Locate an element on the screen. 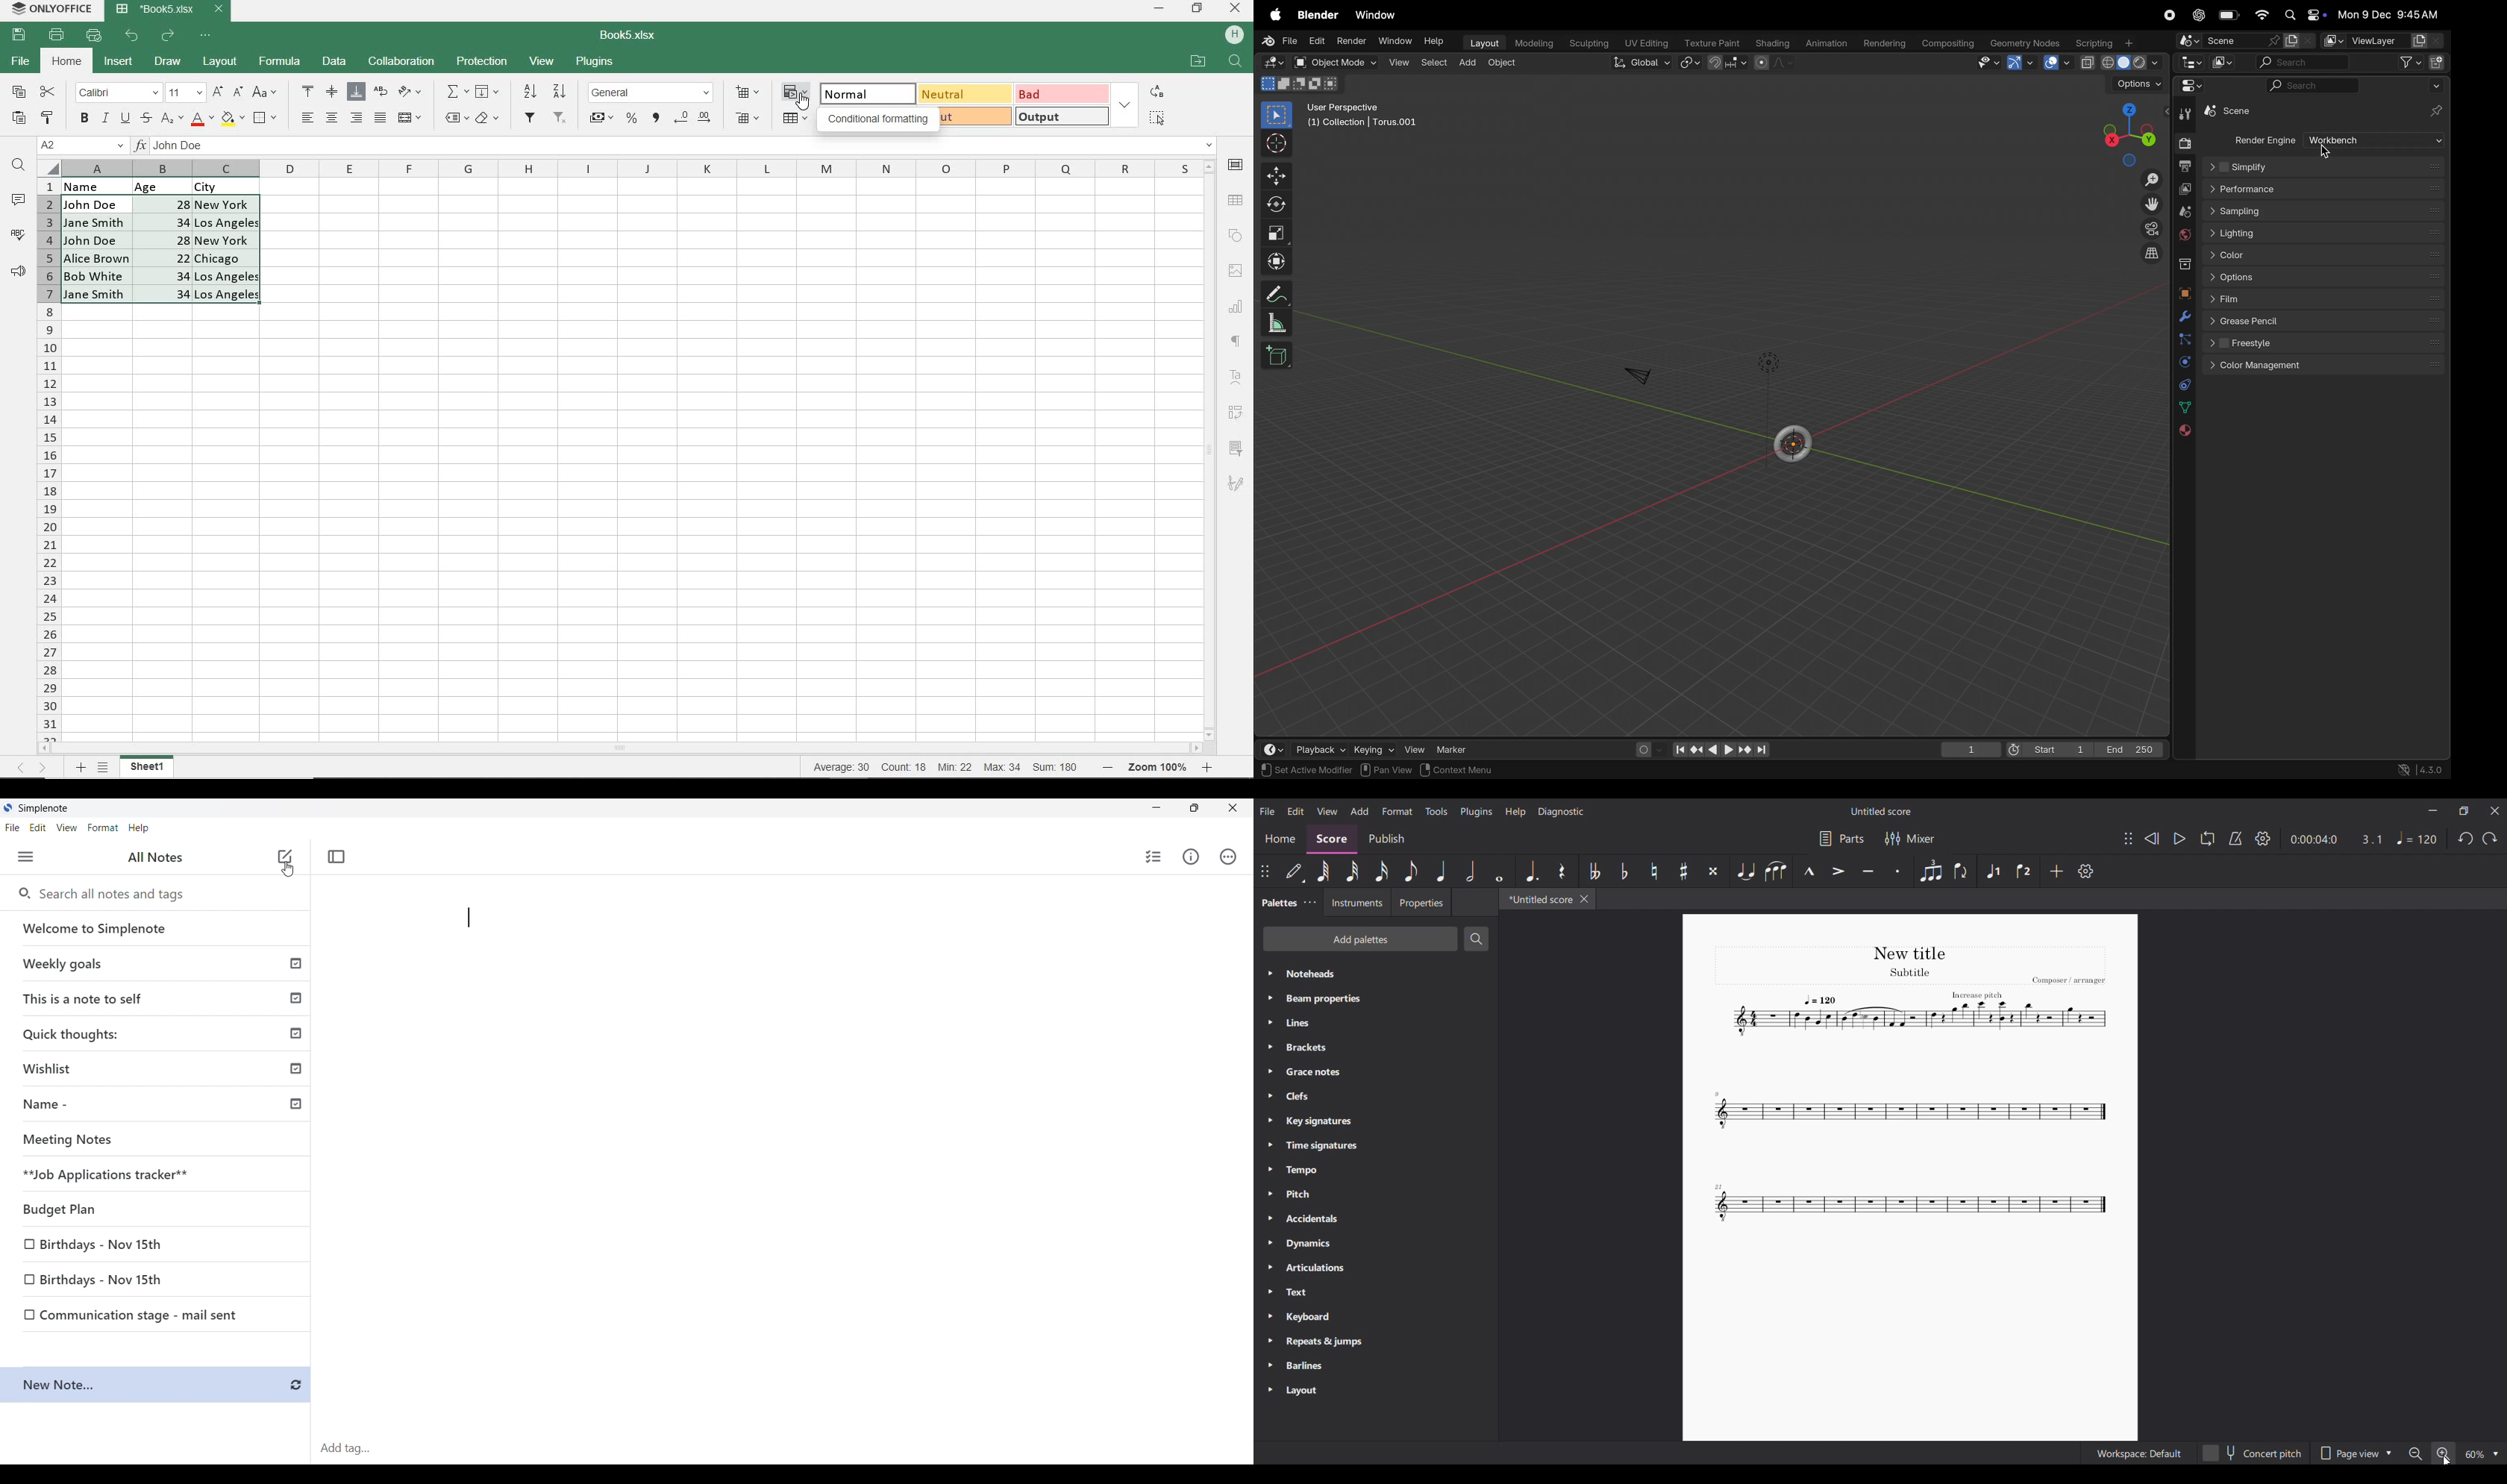 The width and height of the screenshot is (2520, 1484). Edit is located at coordinates (38, 828).